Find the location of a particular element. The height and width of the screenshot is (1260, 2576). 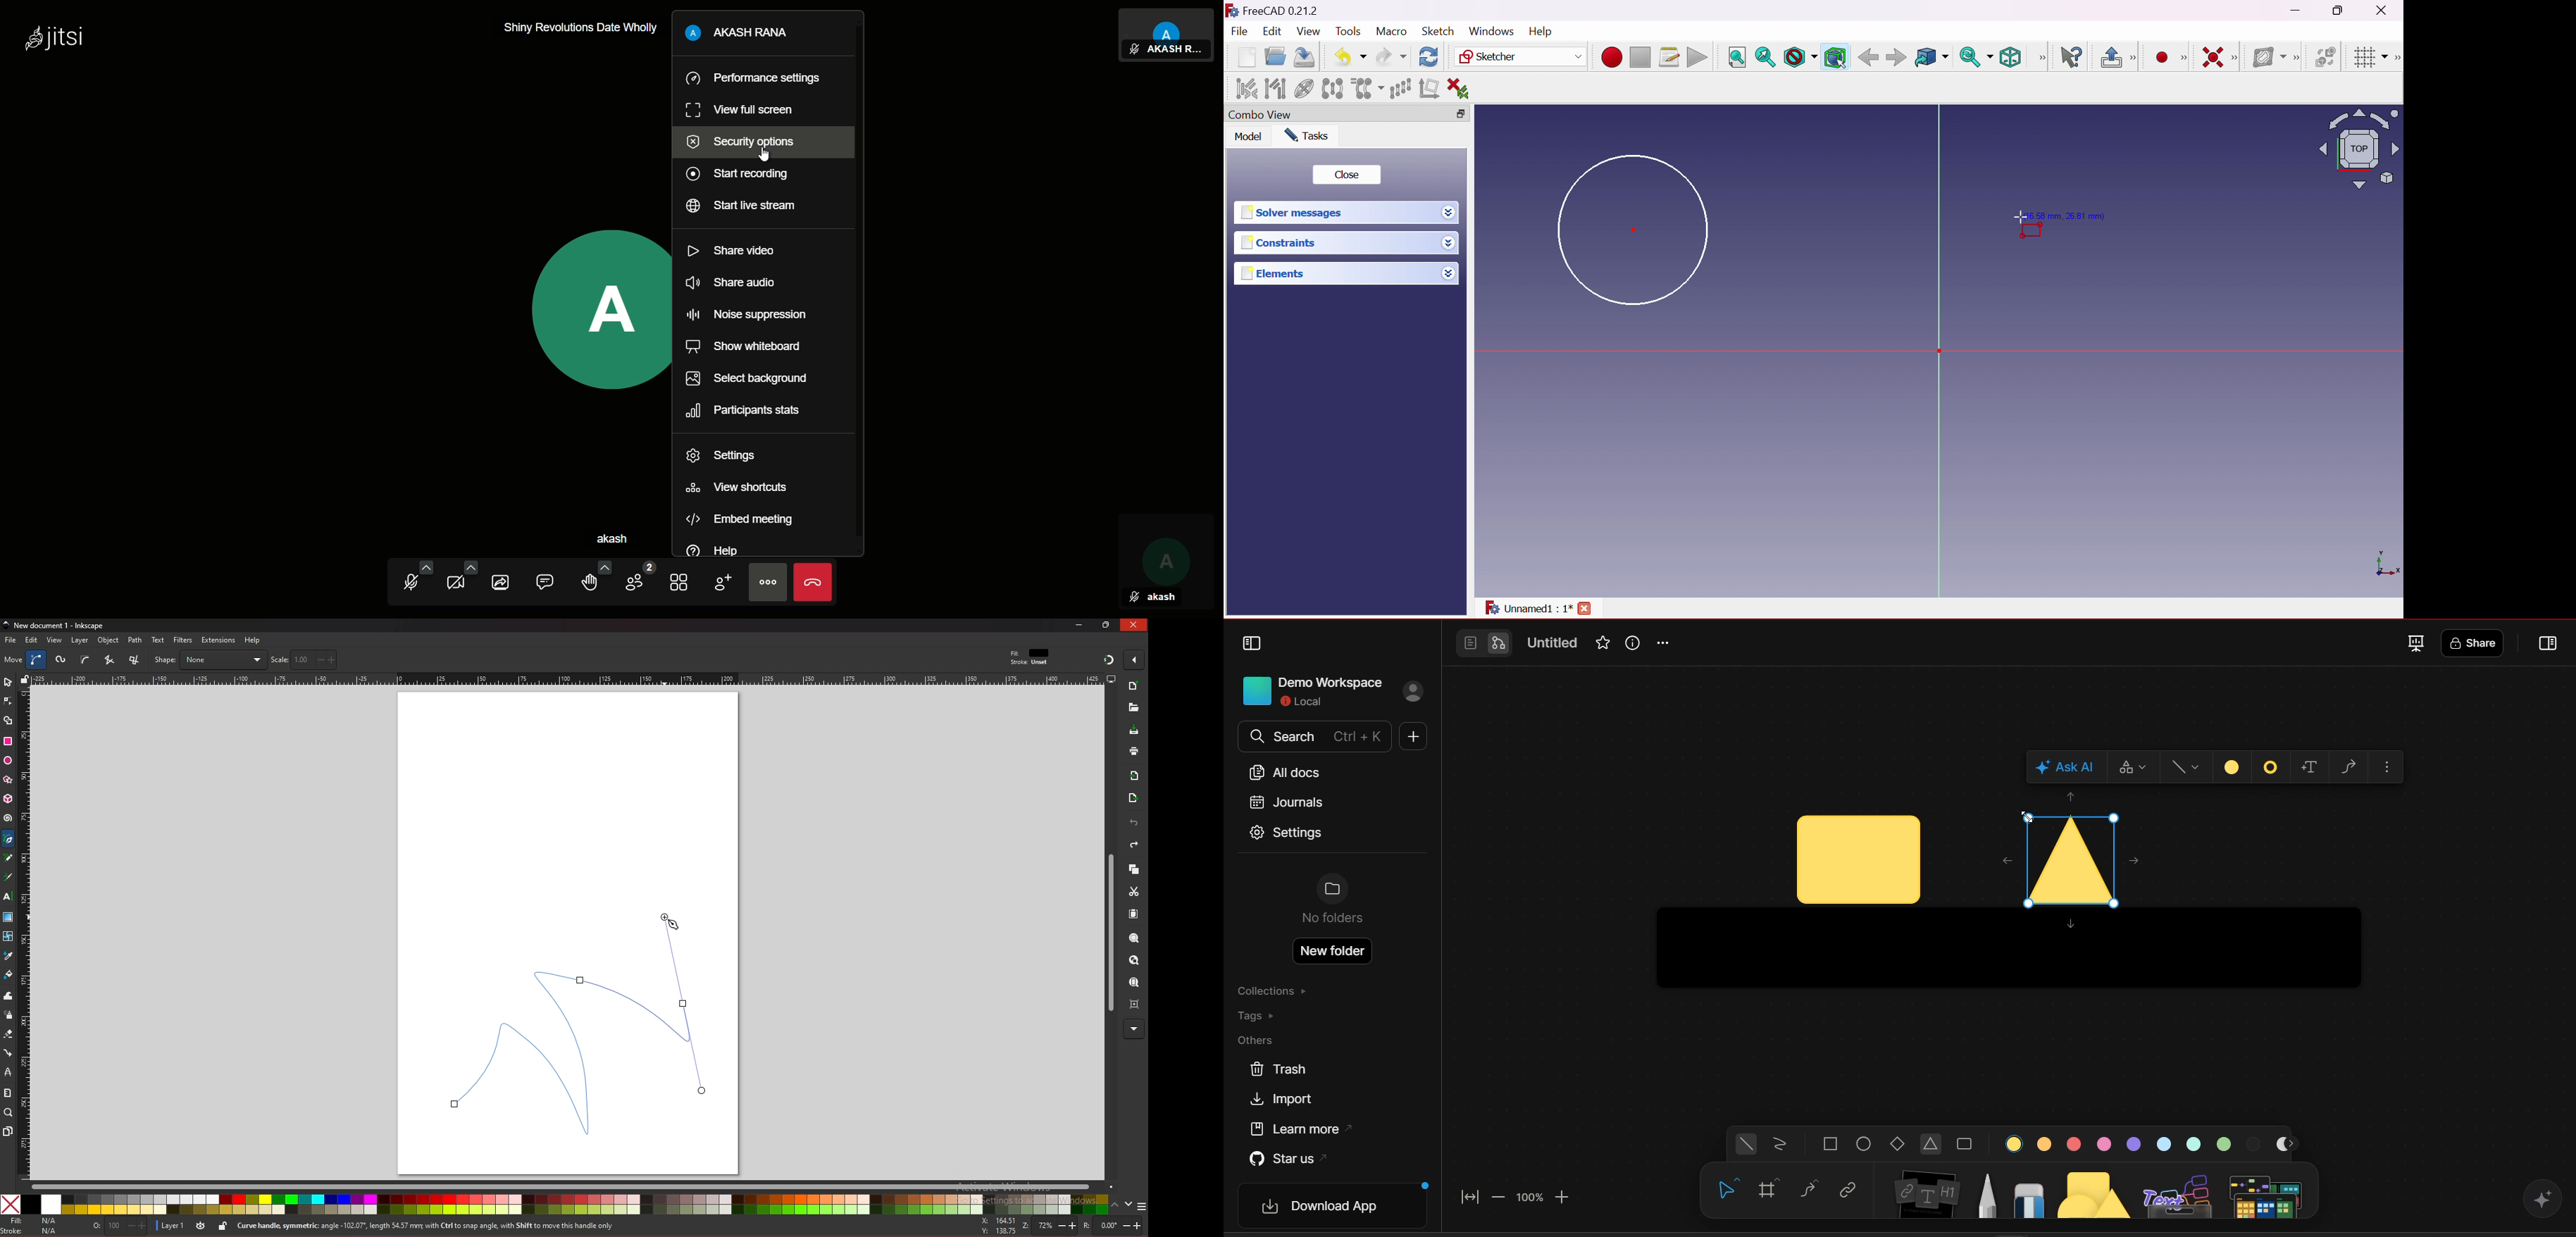

pen is located at coordinates (10, 839).